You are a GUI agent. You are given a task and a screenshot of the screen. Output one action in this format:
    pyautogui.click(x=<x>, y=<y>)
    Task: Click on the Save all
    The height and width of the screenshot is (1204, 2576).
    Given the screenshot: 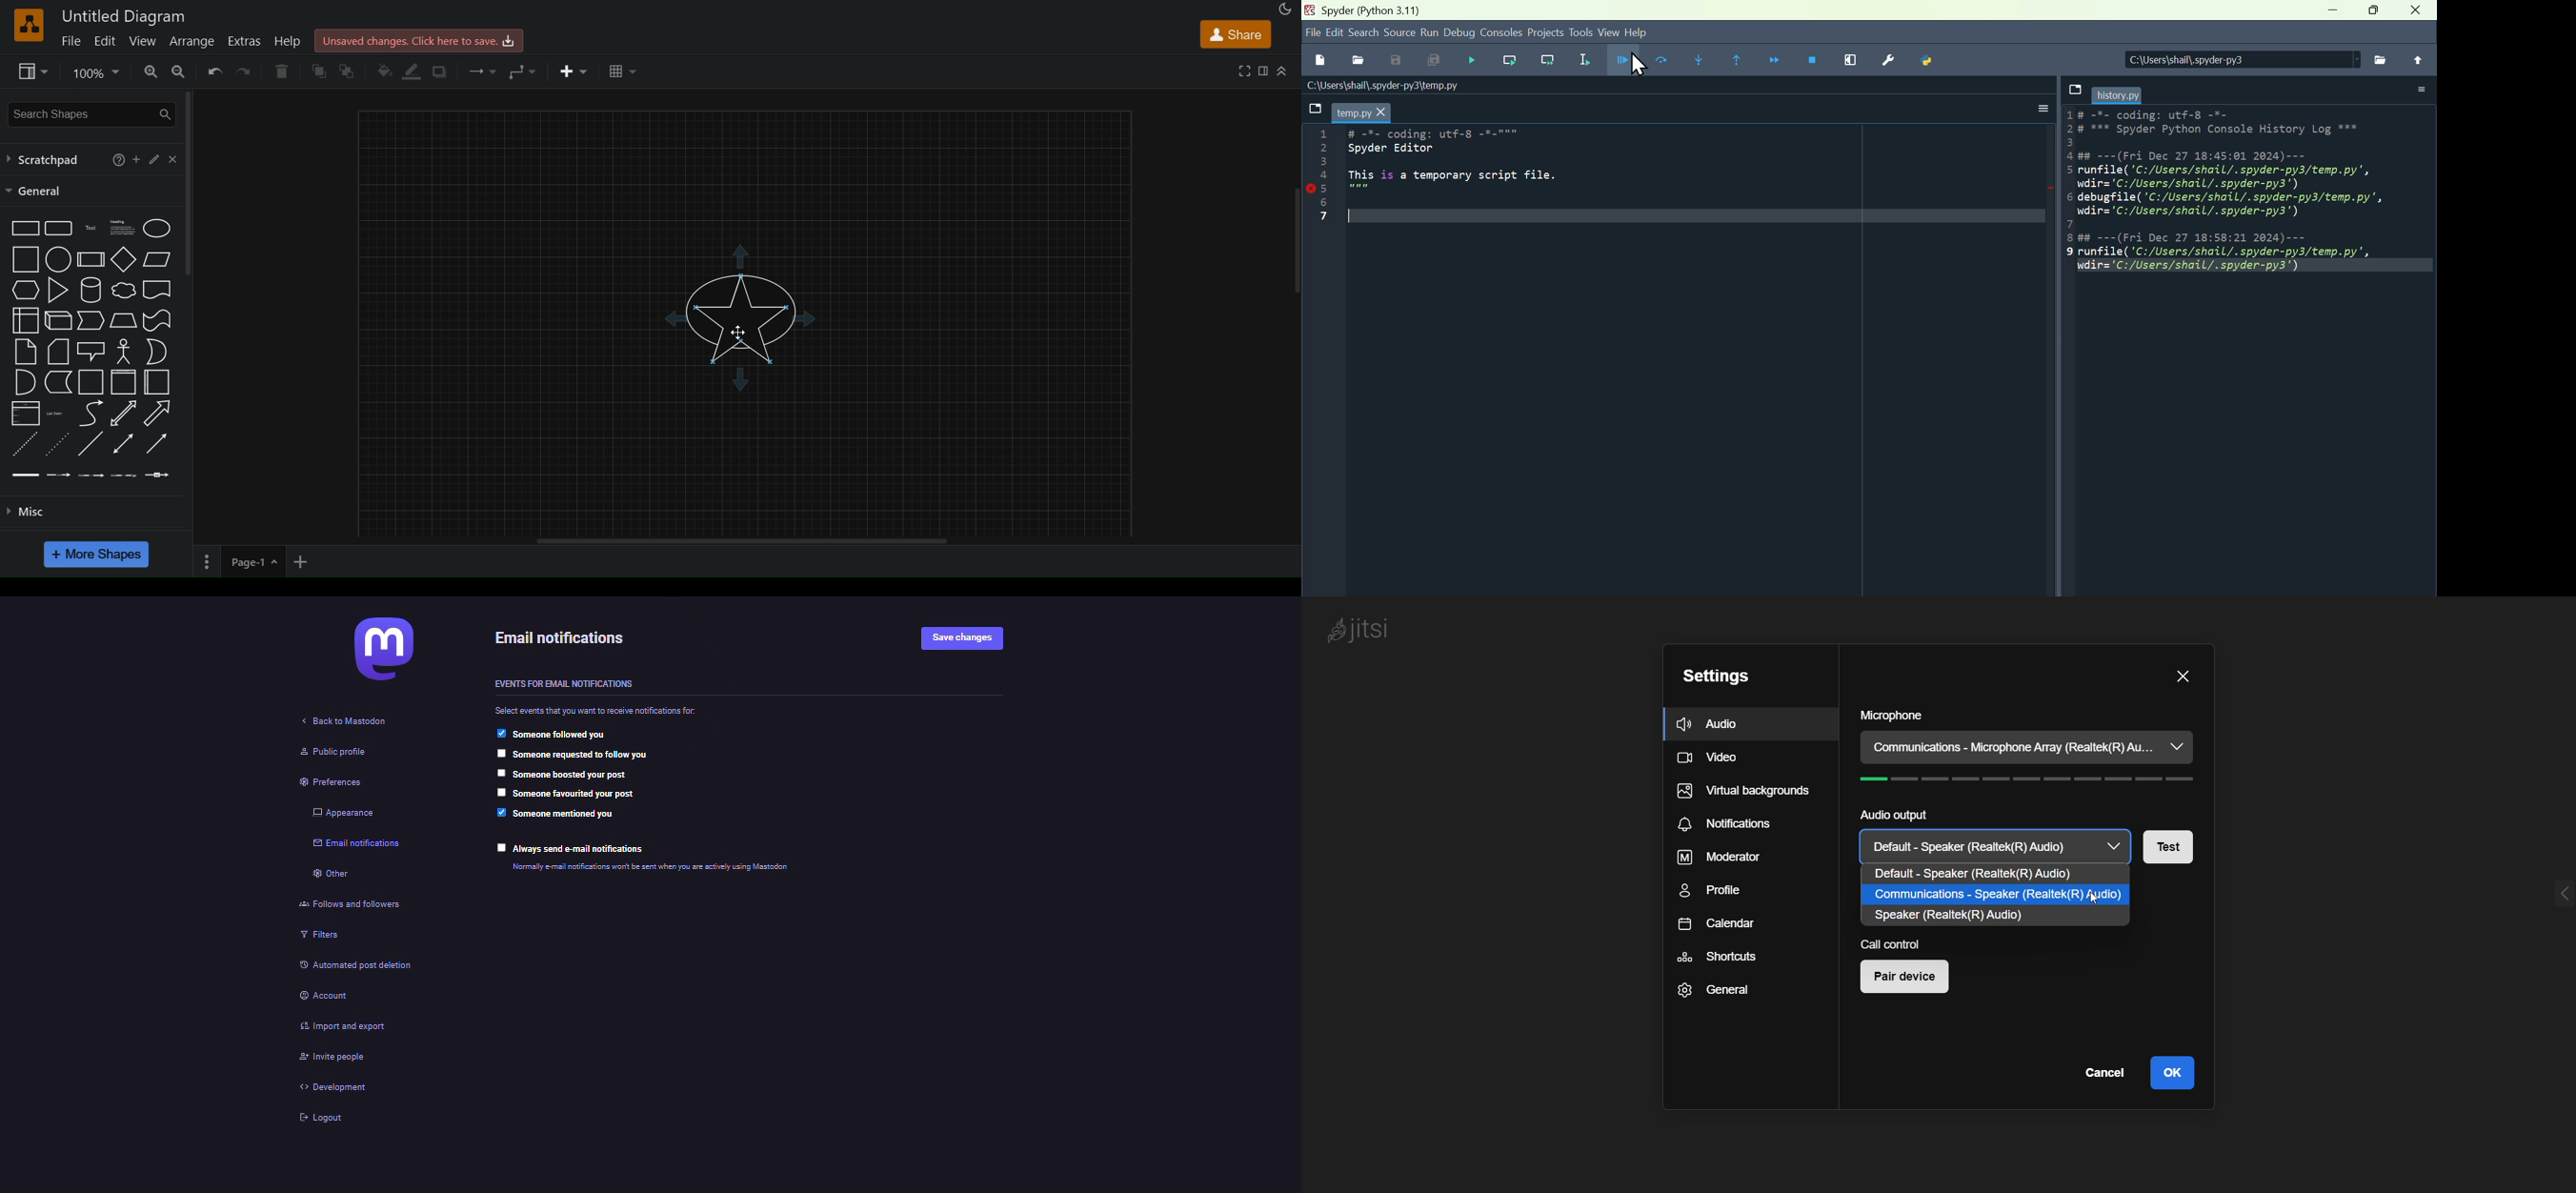 What is the action you would take?
    pyautogui.click(x=1438, y=61)
    